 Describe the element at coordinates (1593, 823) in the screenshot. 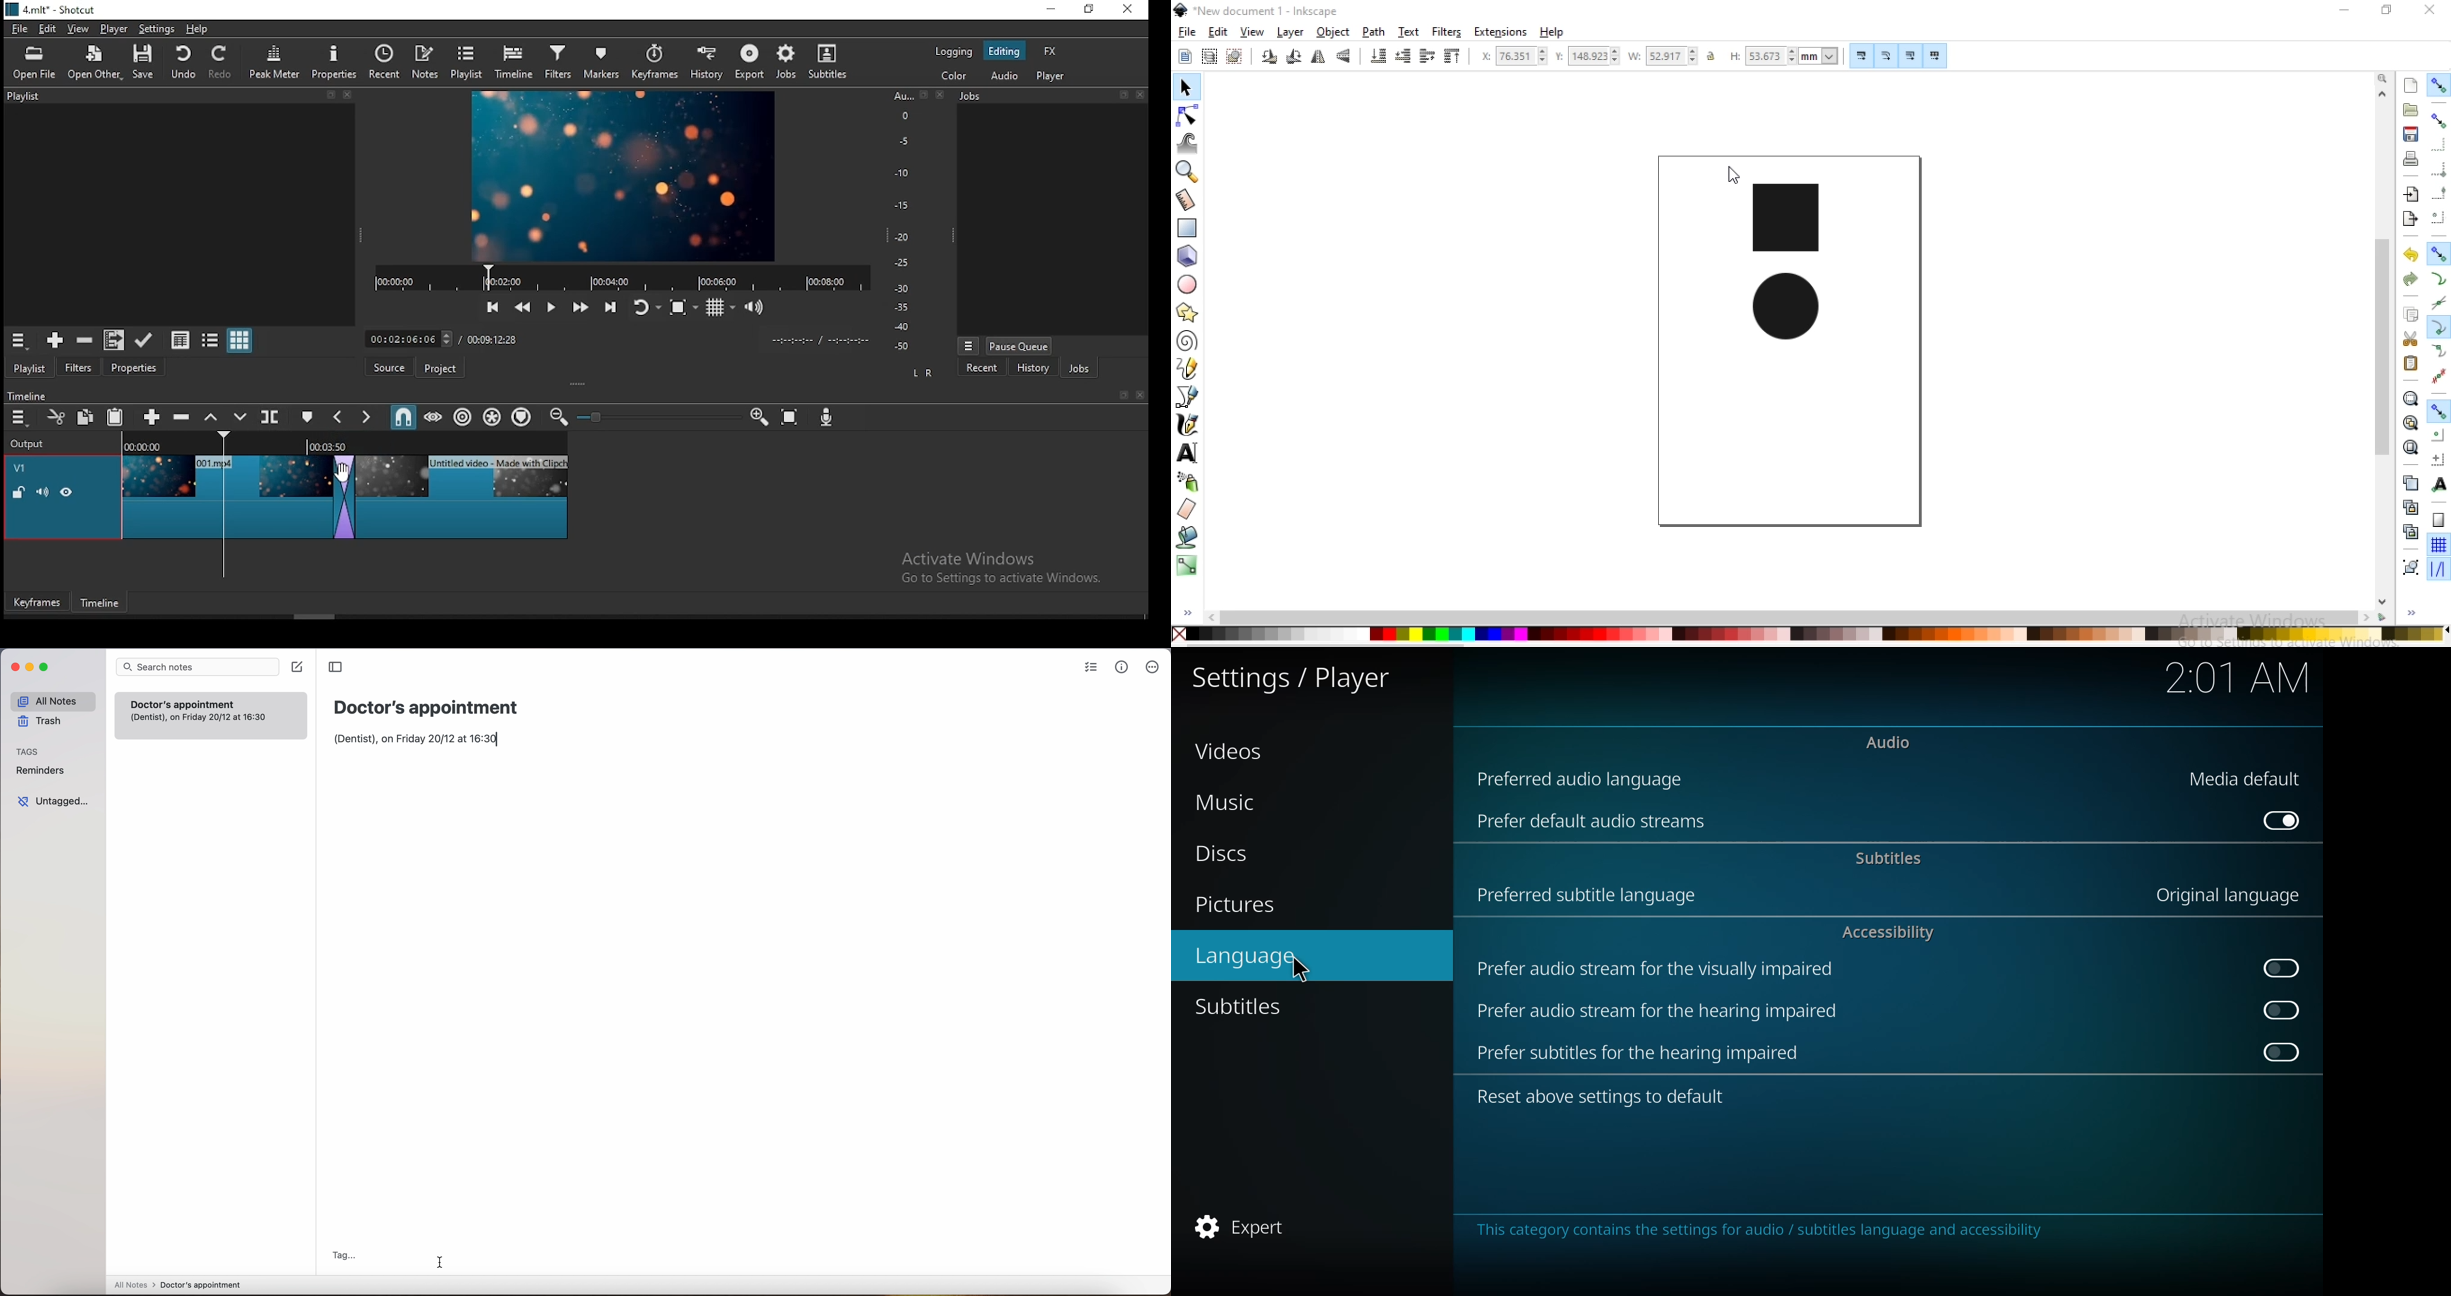

I see `prefer default audio` at that location.